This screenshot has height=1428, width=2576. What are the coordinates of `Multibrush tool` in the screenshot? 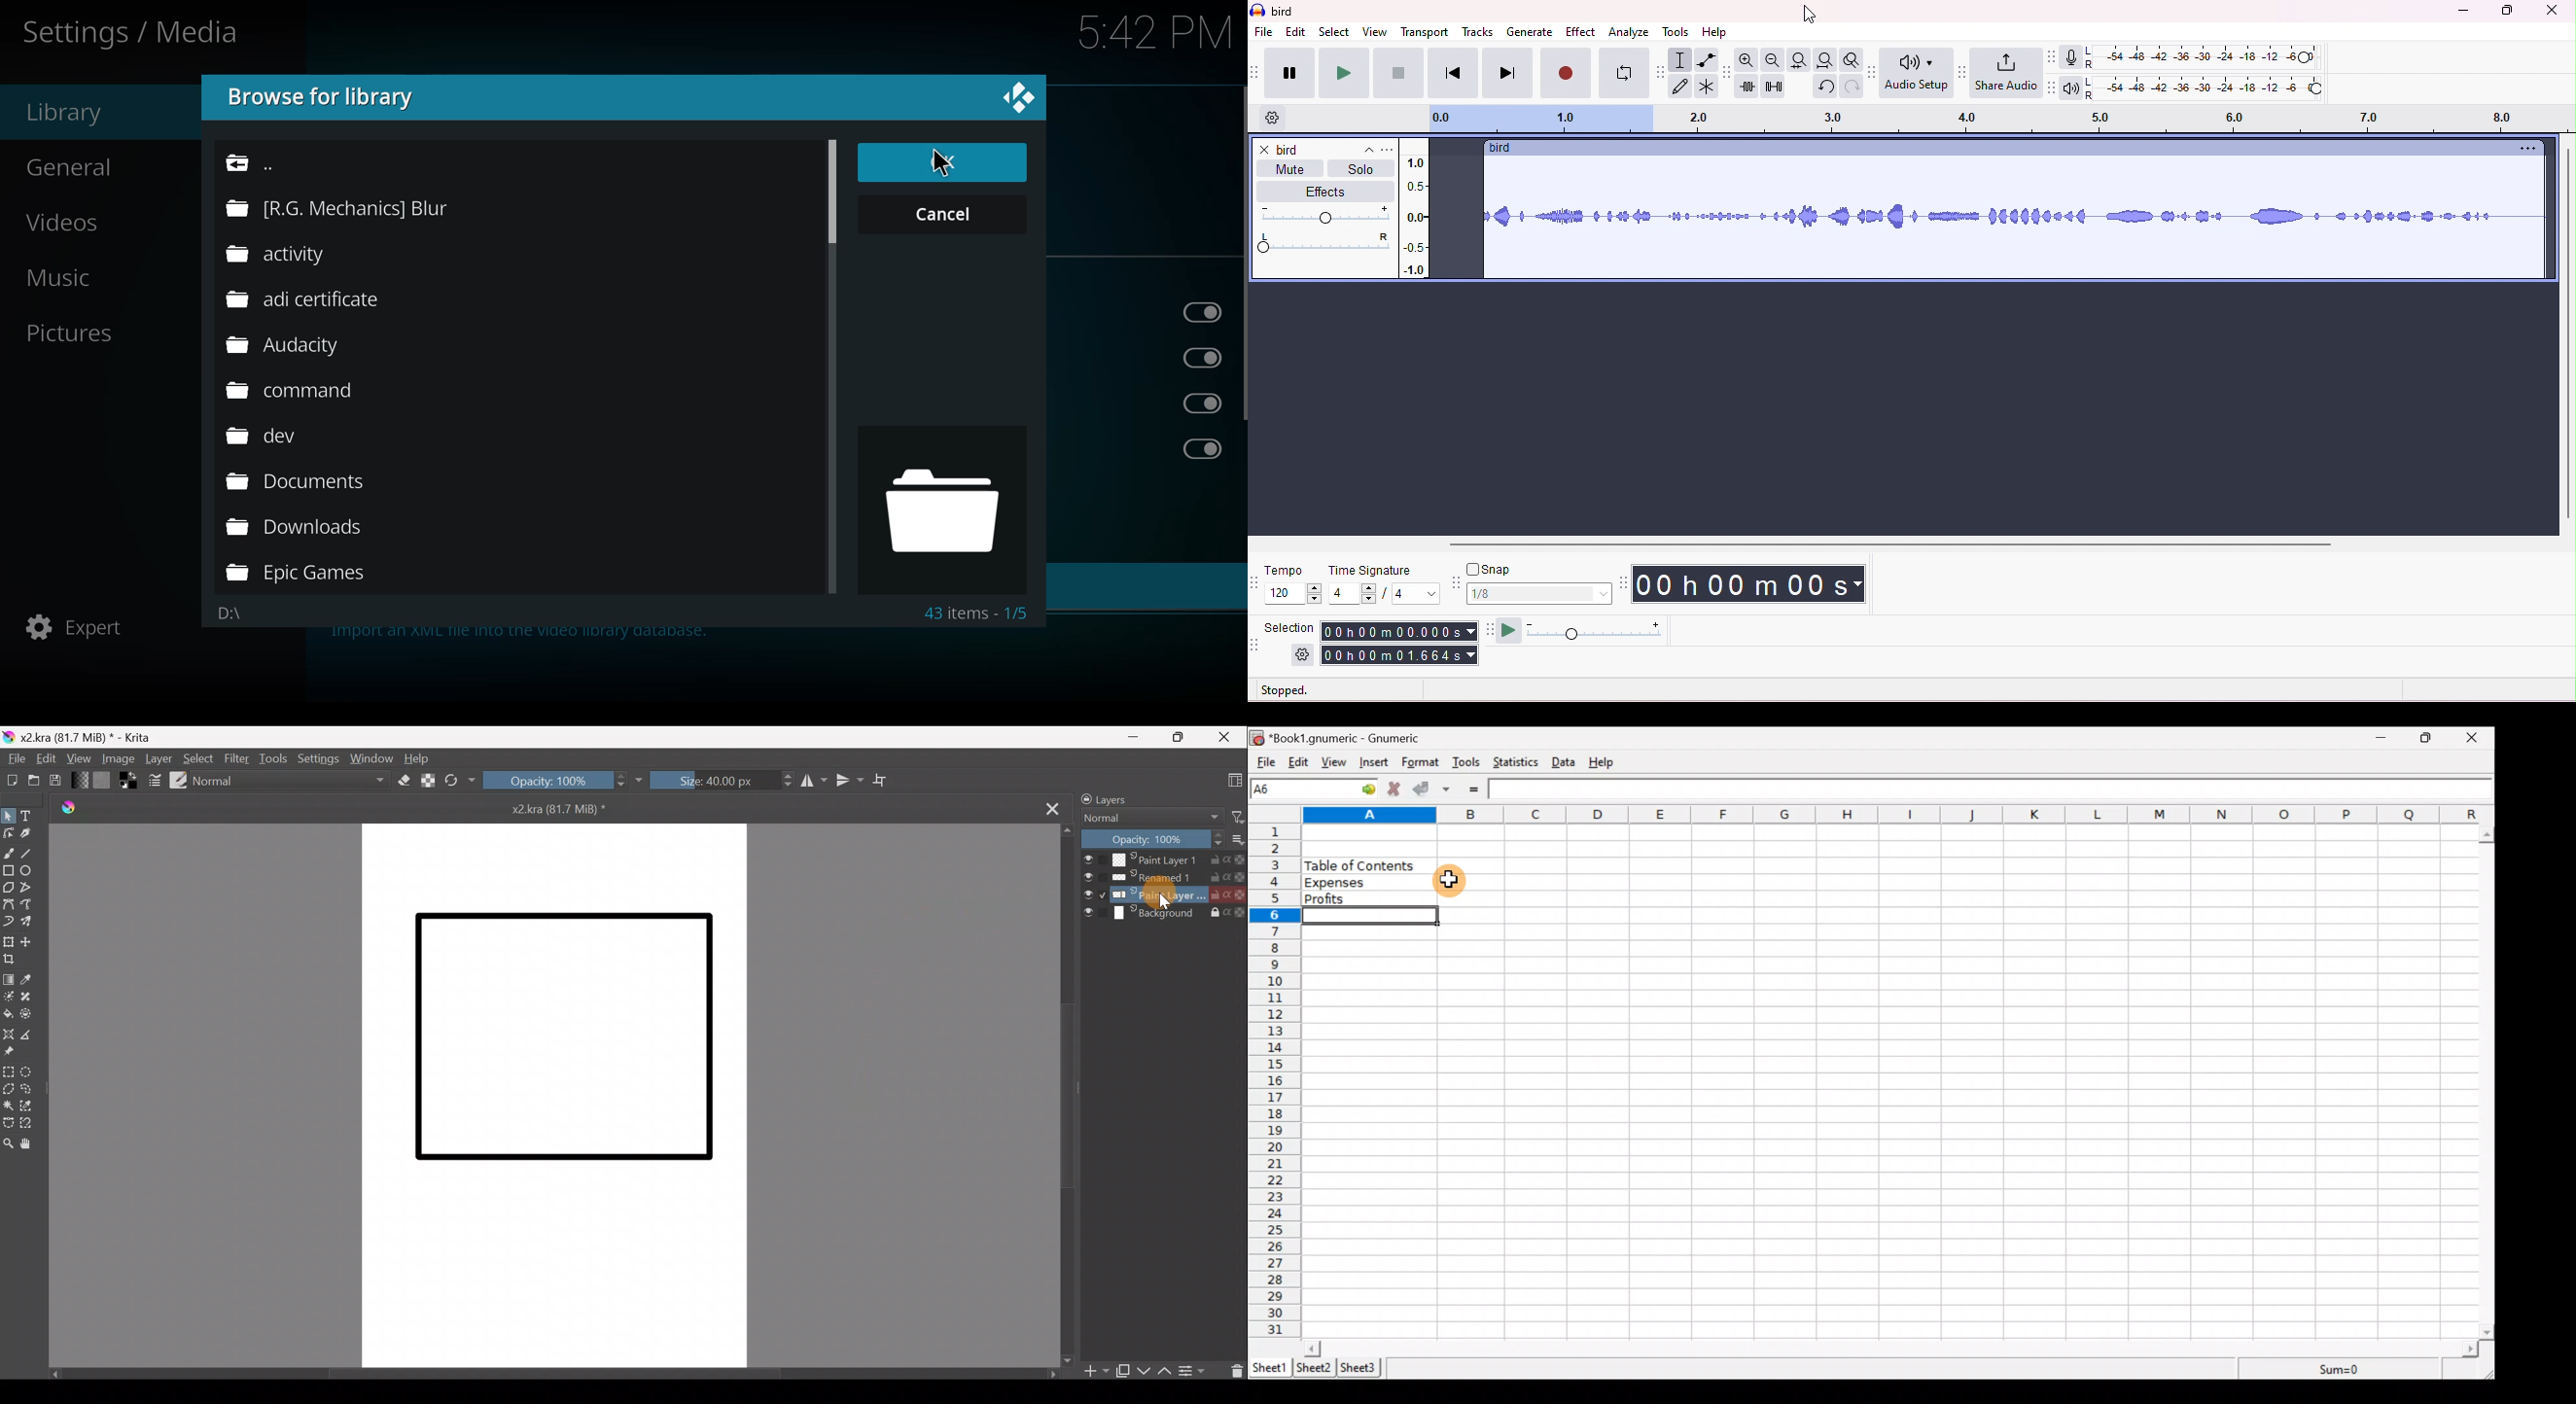 It's located at (33, 922).